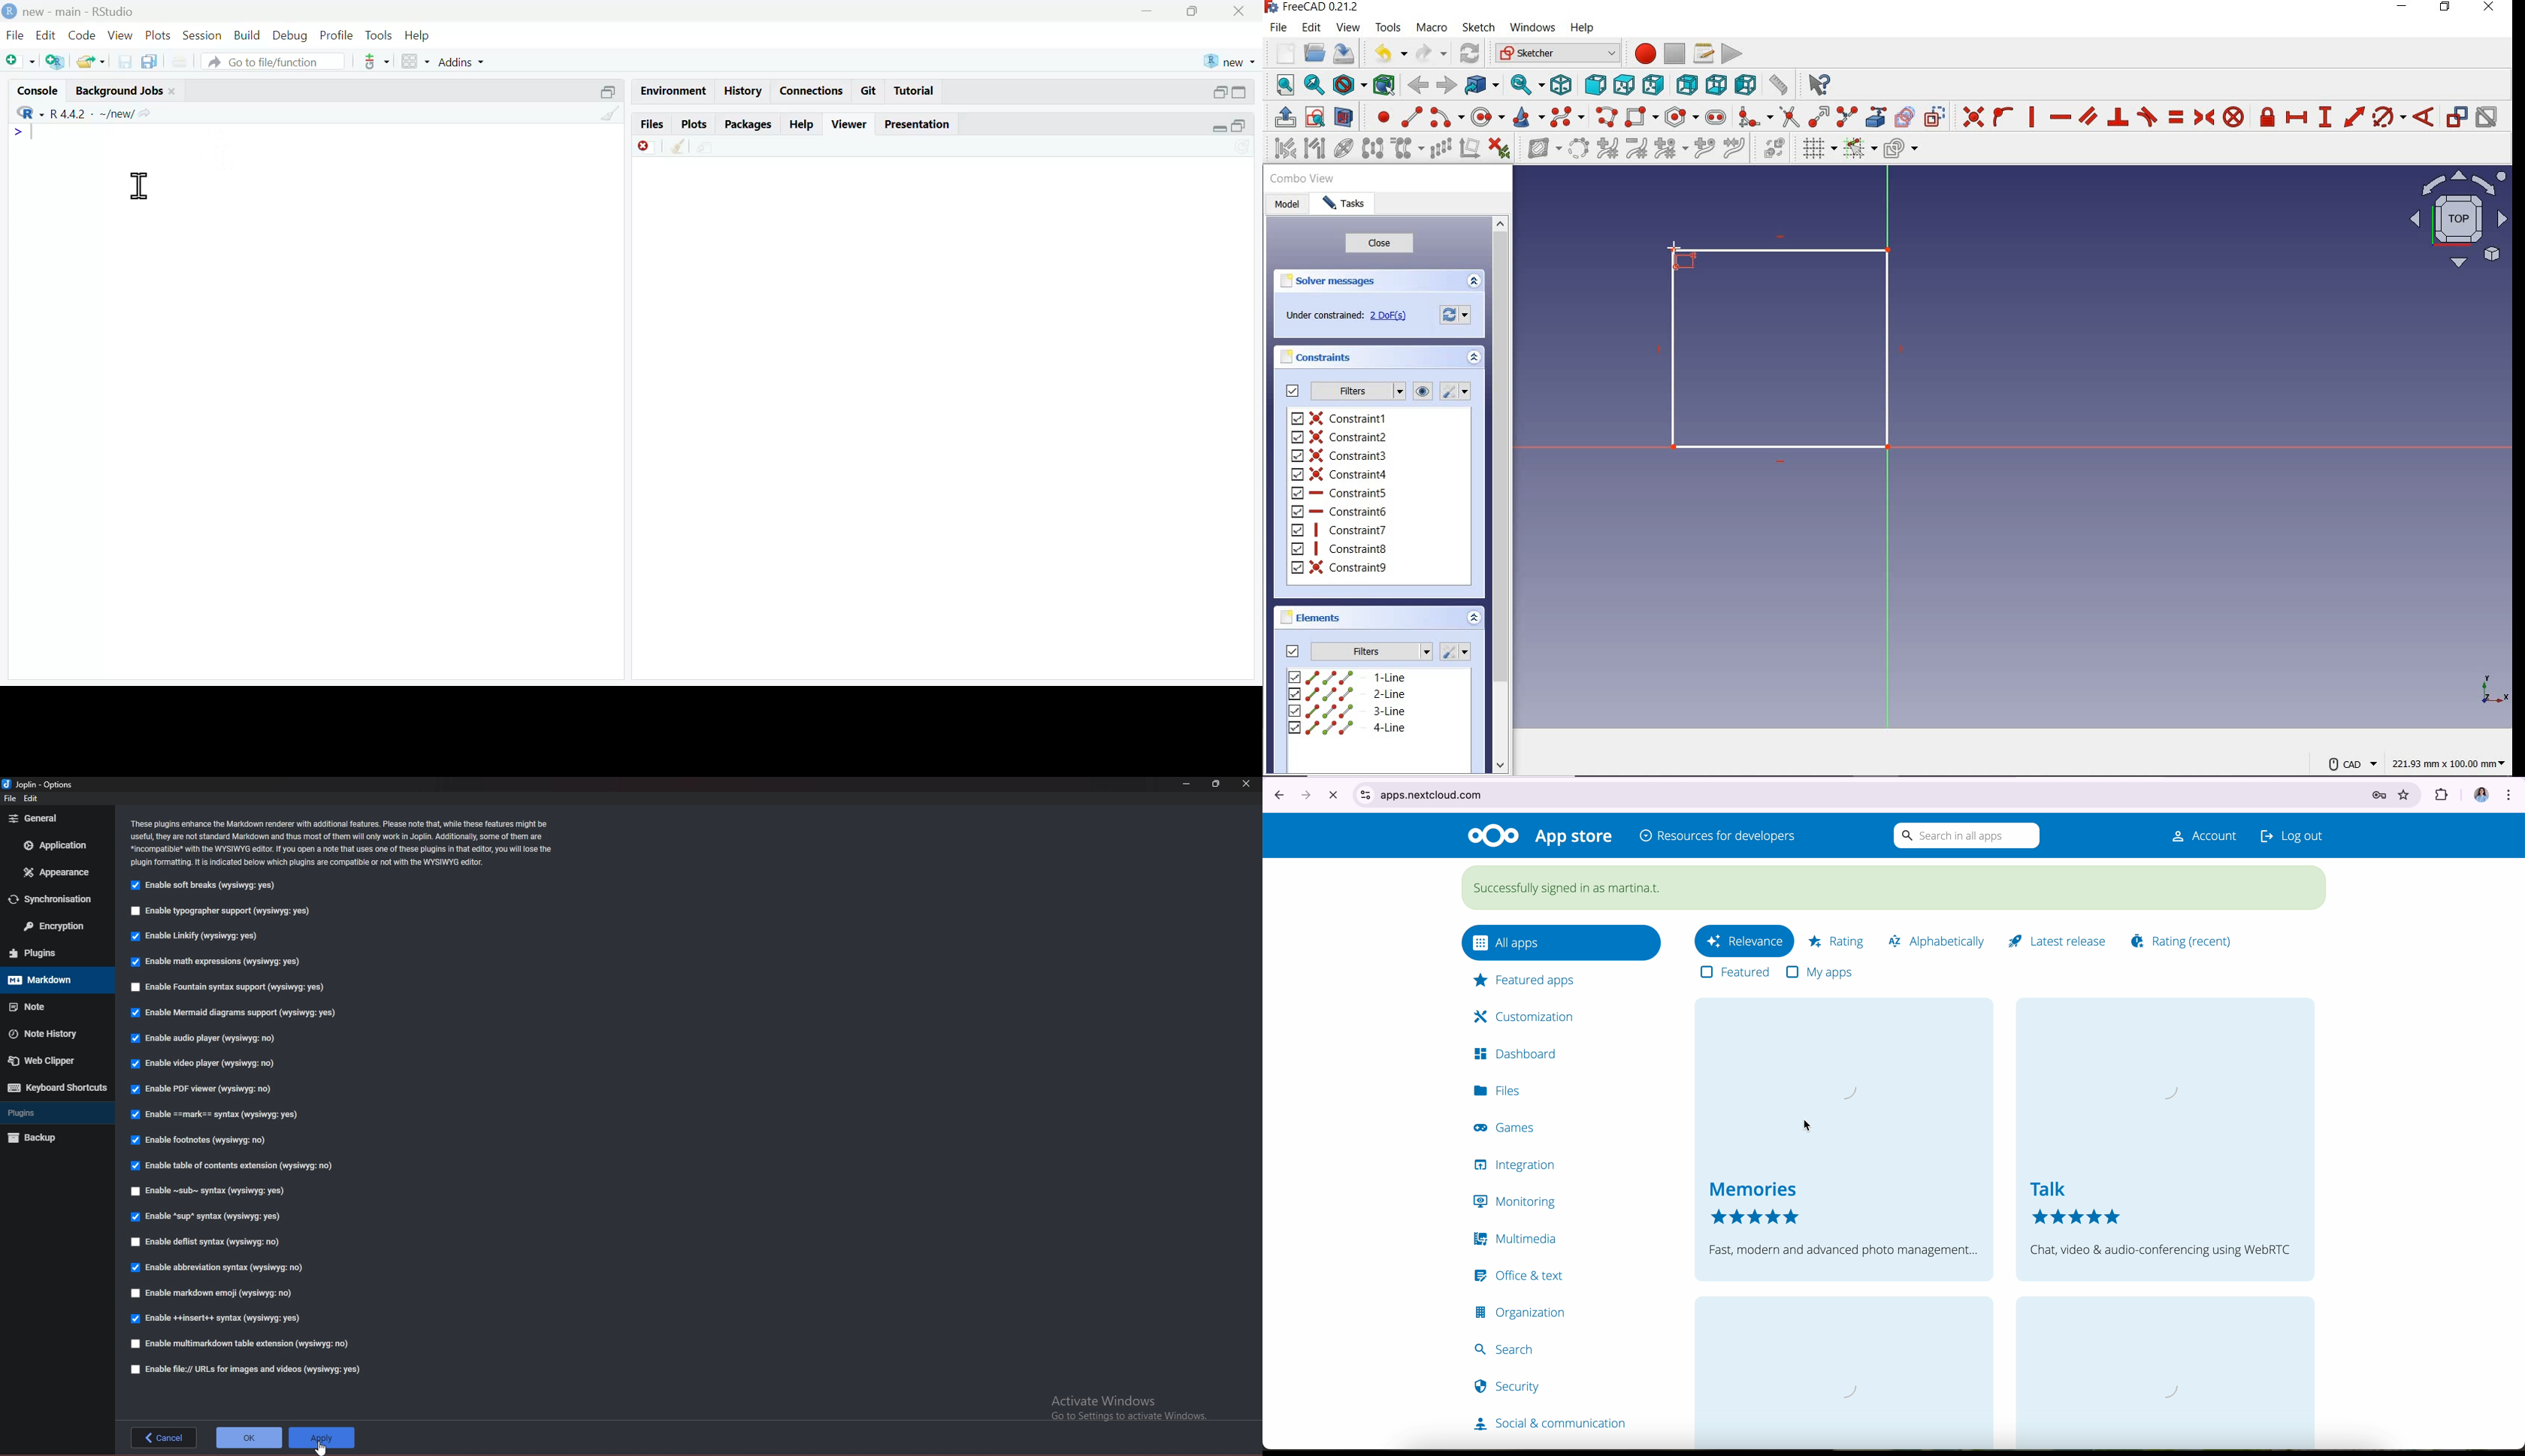 This screenshot has width=2548, height=1456. What do you see at coordinates (849, 124) in the screenshot?
I see `Viewer` at bounding box center [849, 124].